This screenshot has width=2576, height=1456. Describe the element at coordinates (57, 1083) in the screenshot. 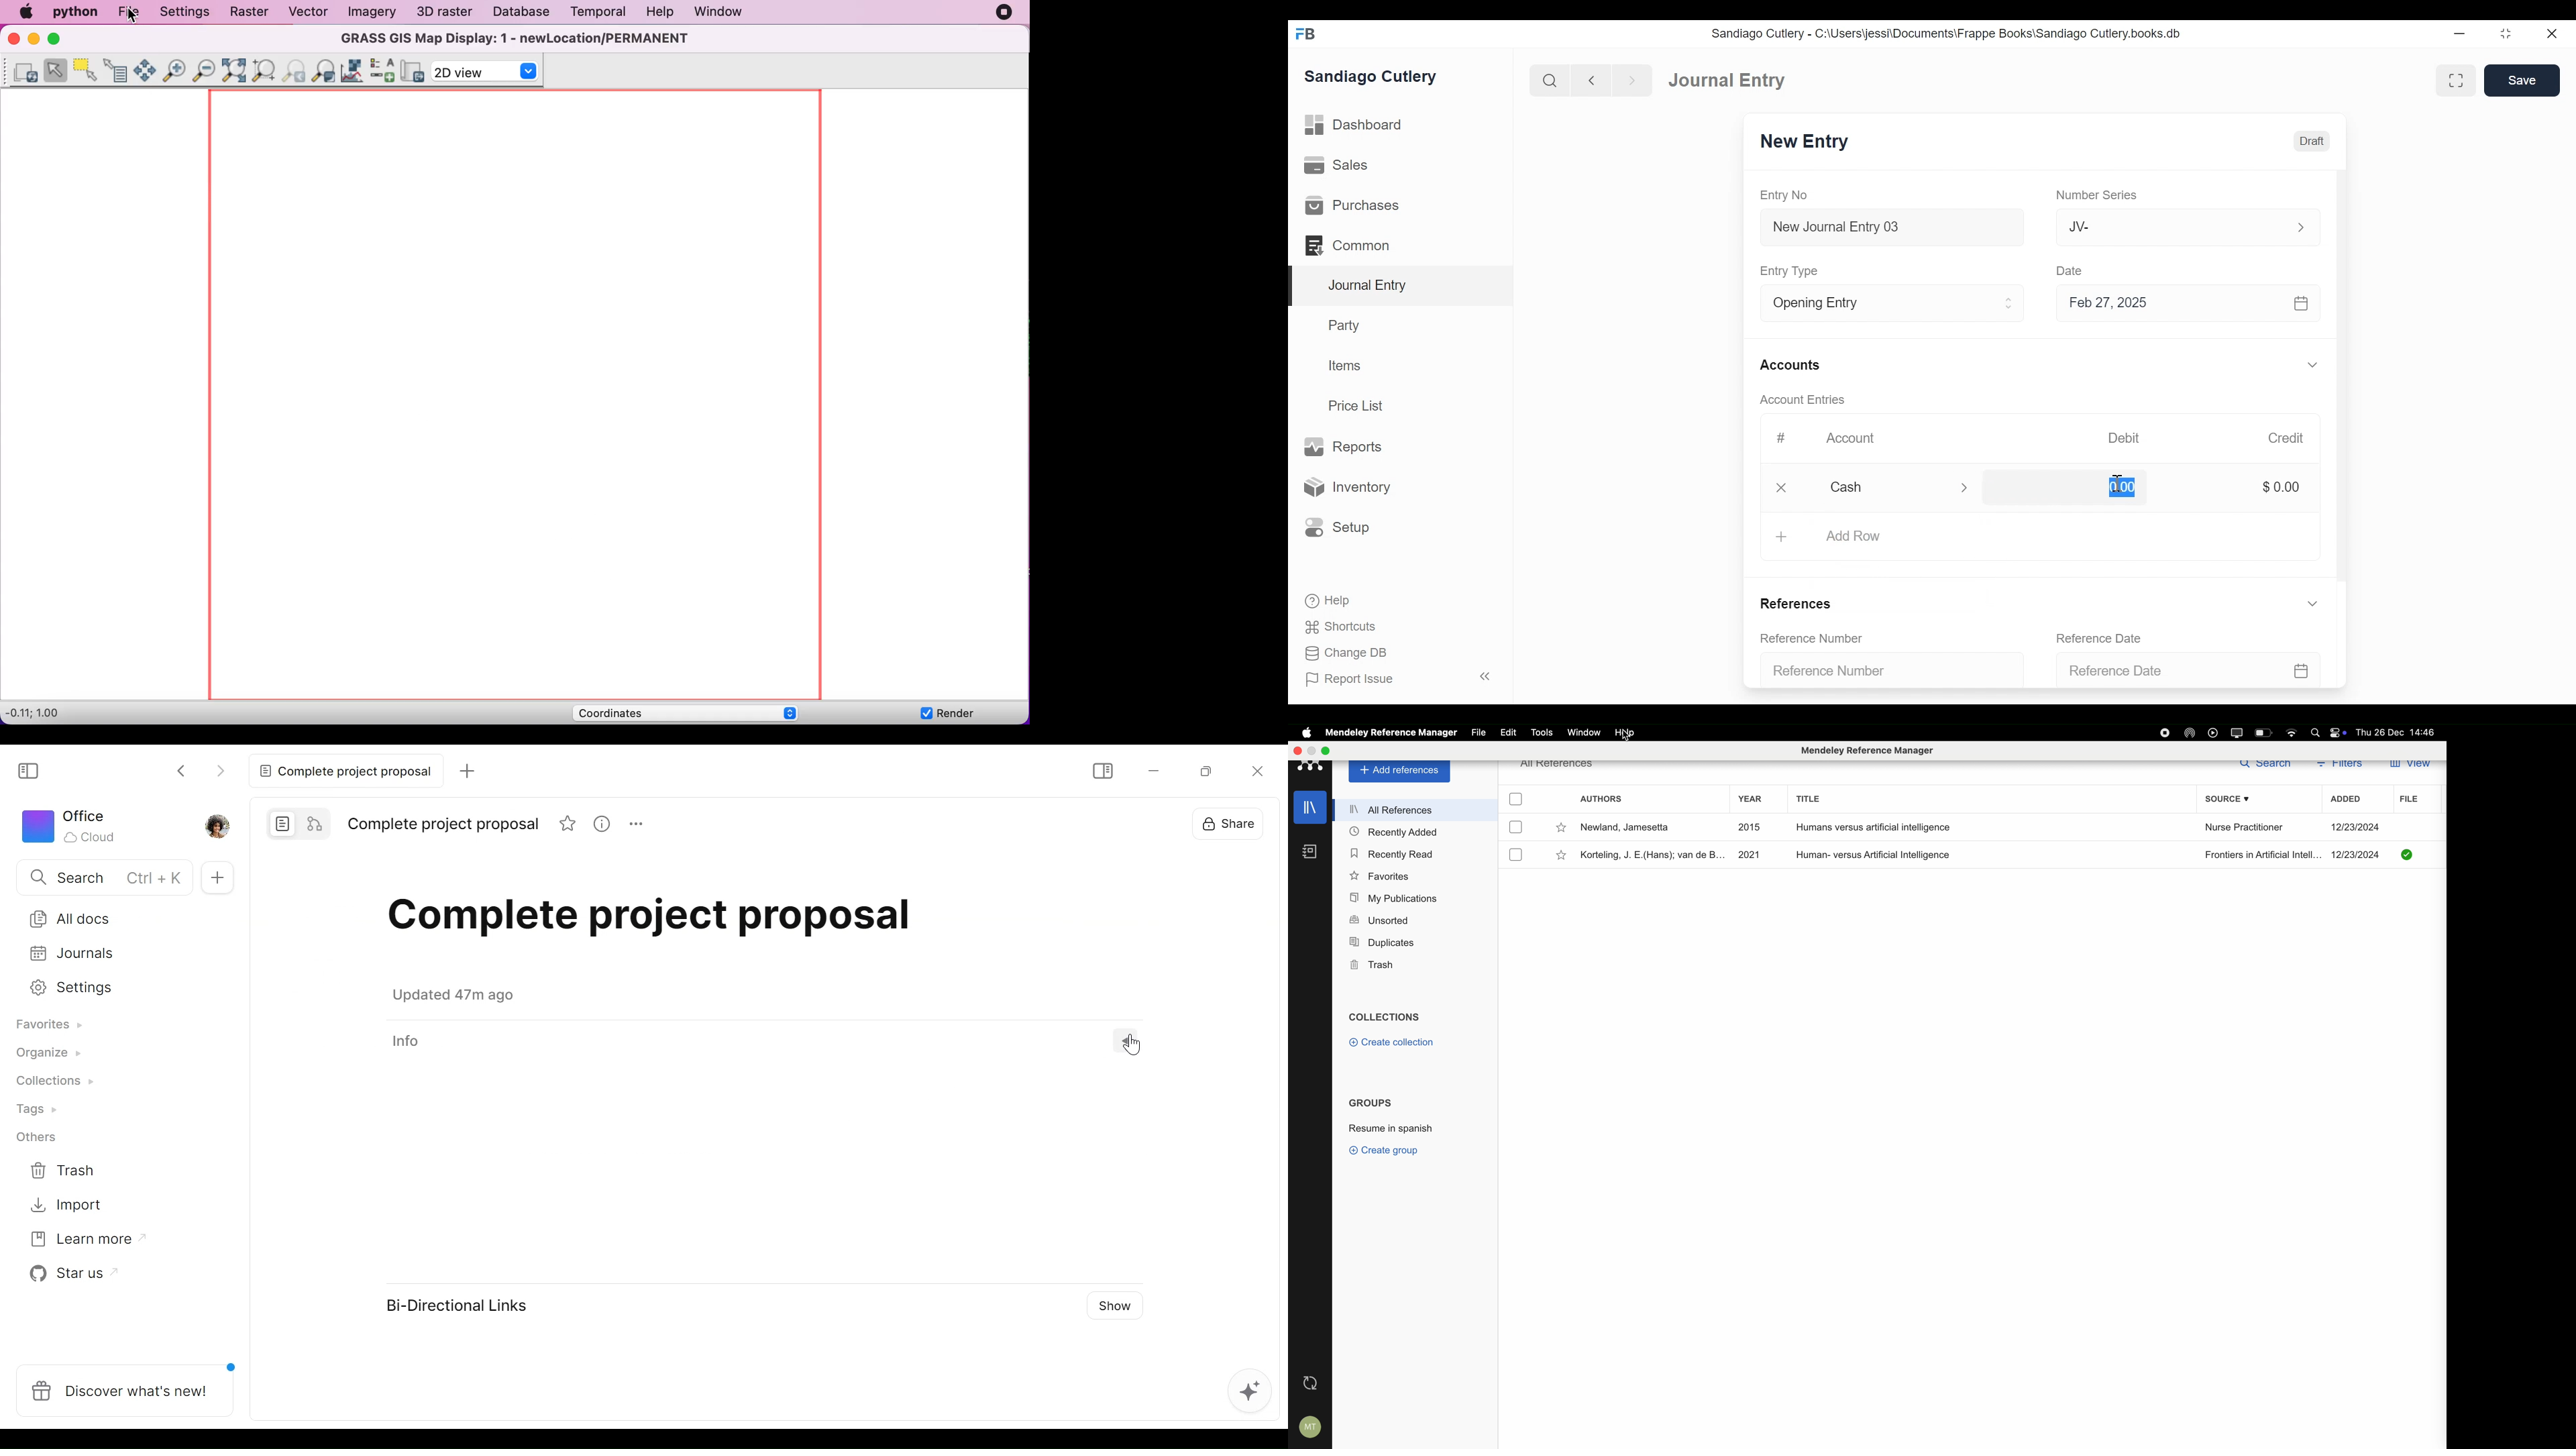

I see `Collections` at that location.